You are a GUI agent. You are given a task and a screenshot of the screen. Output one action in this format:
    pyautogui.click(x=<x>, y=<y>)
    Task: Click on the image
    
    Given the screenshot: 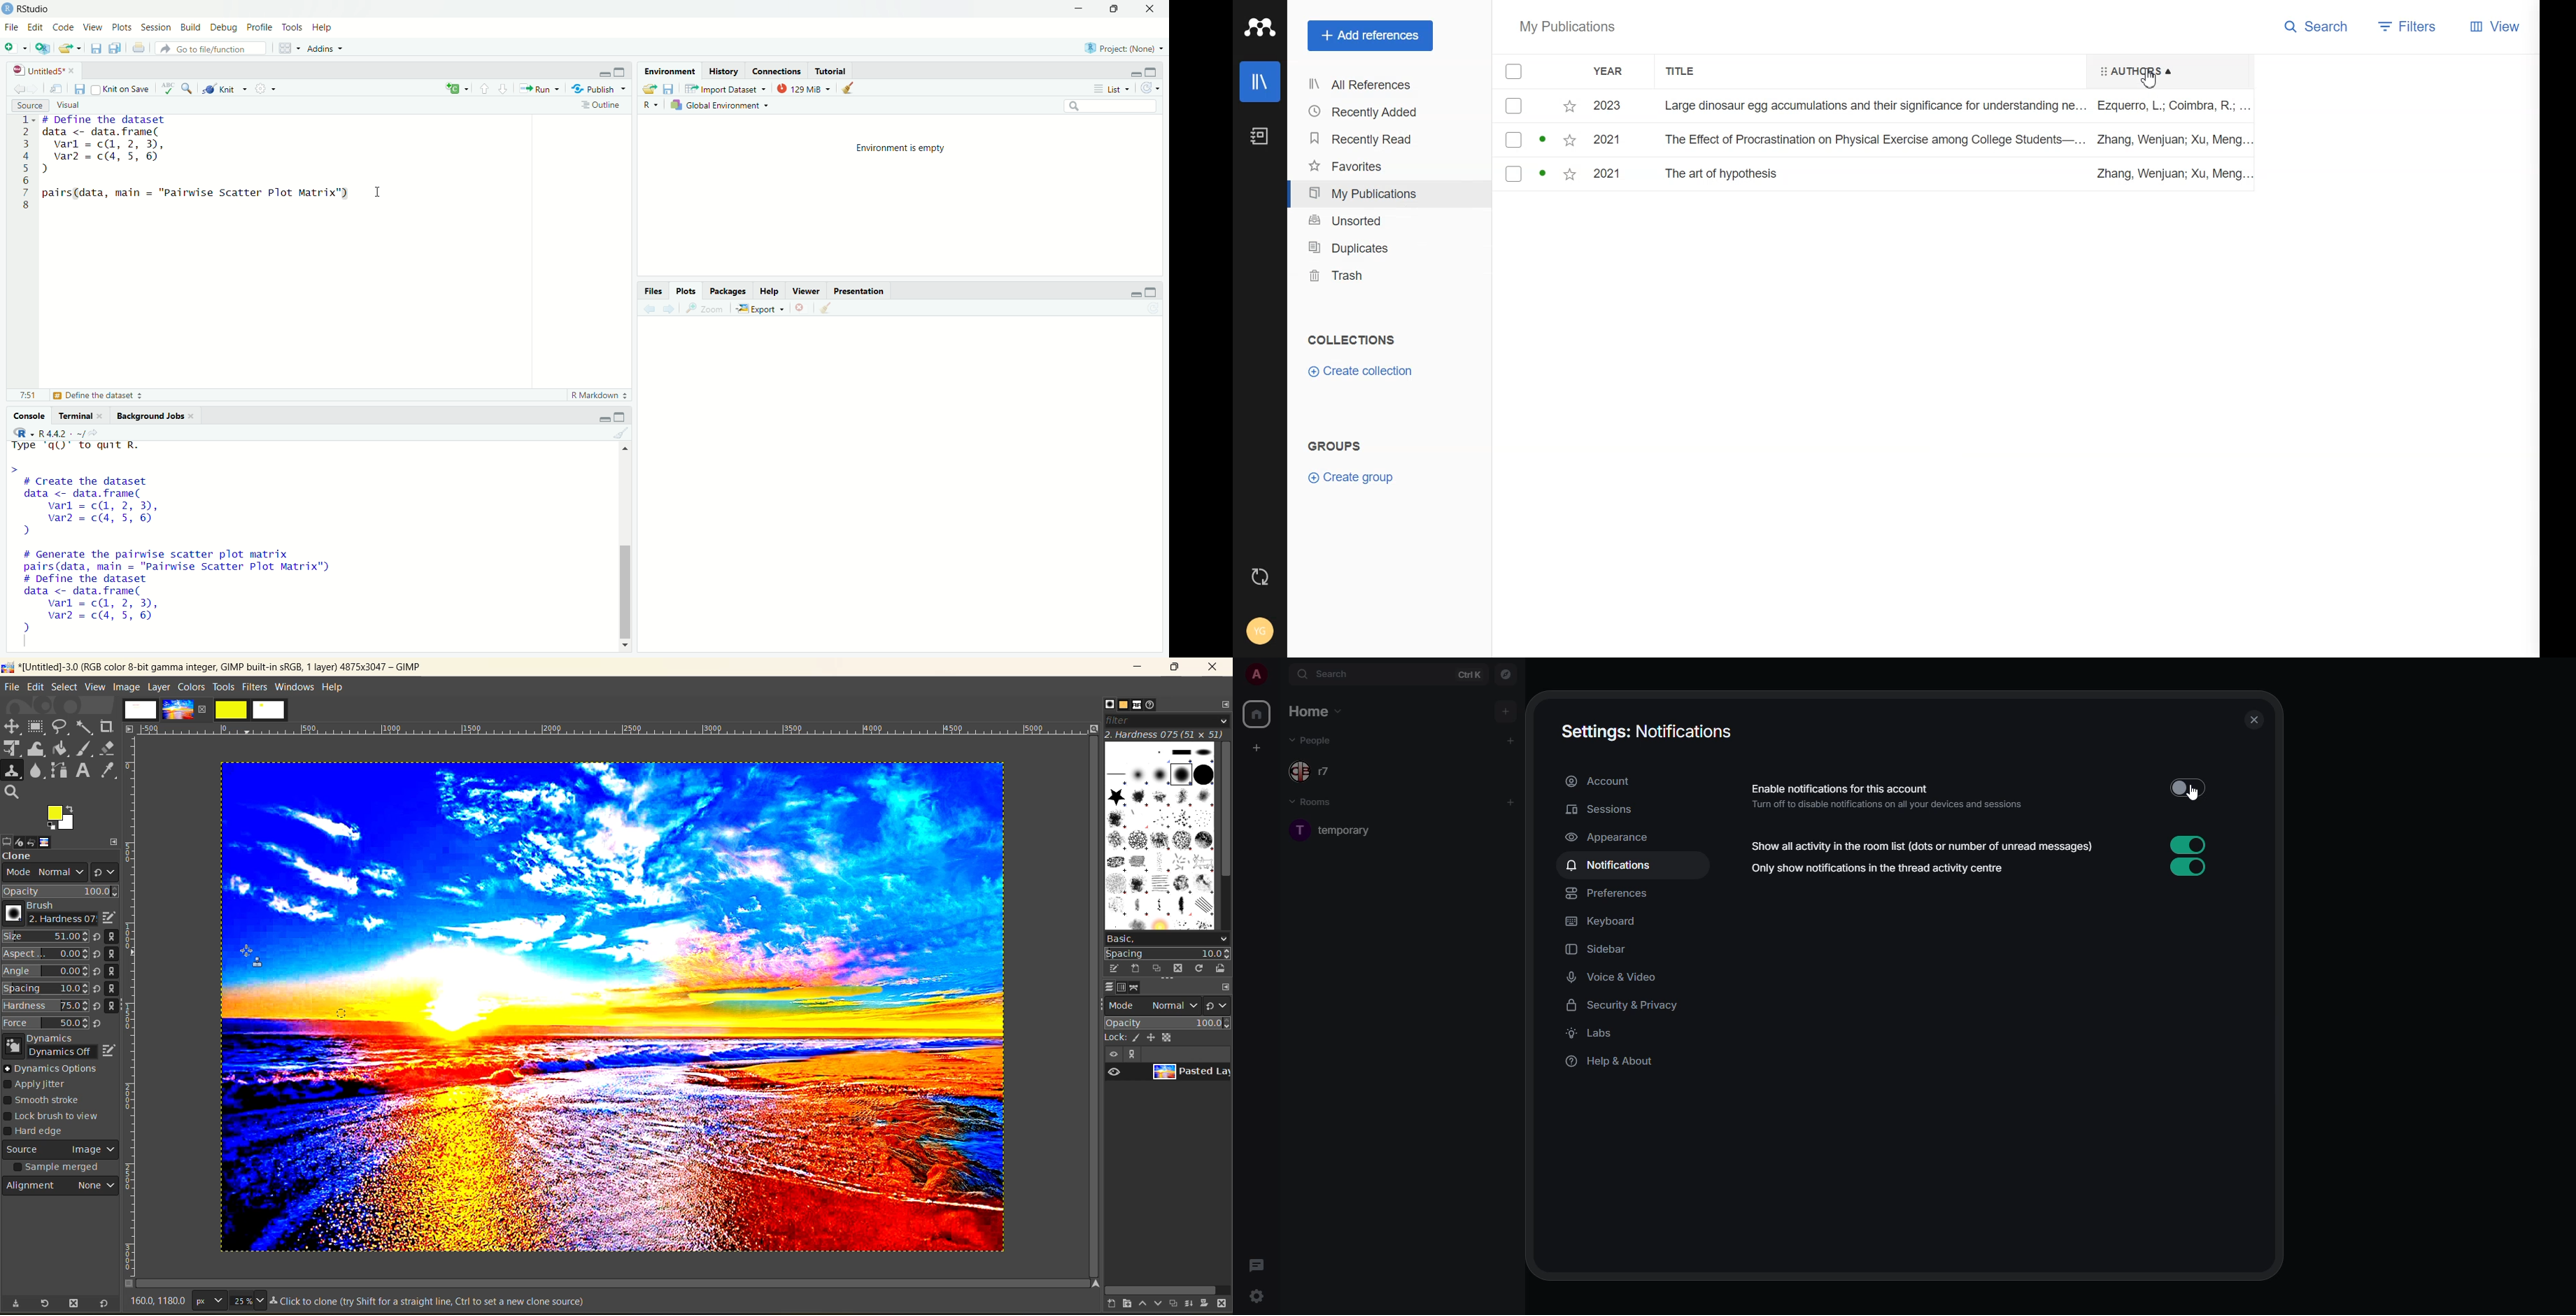 What is the action you would take?
    pyautogui.click(x=177, y=710)
    